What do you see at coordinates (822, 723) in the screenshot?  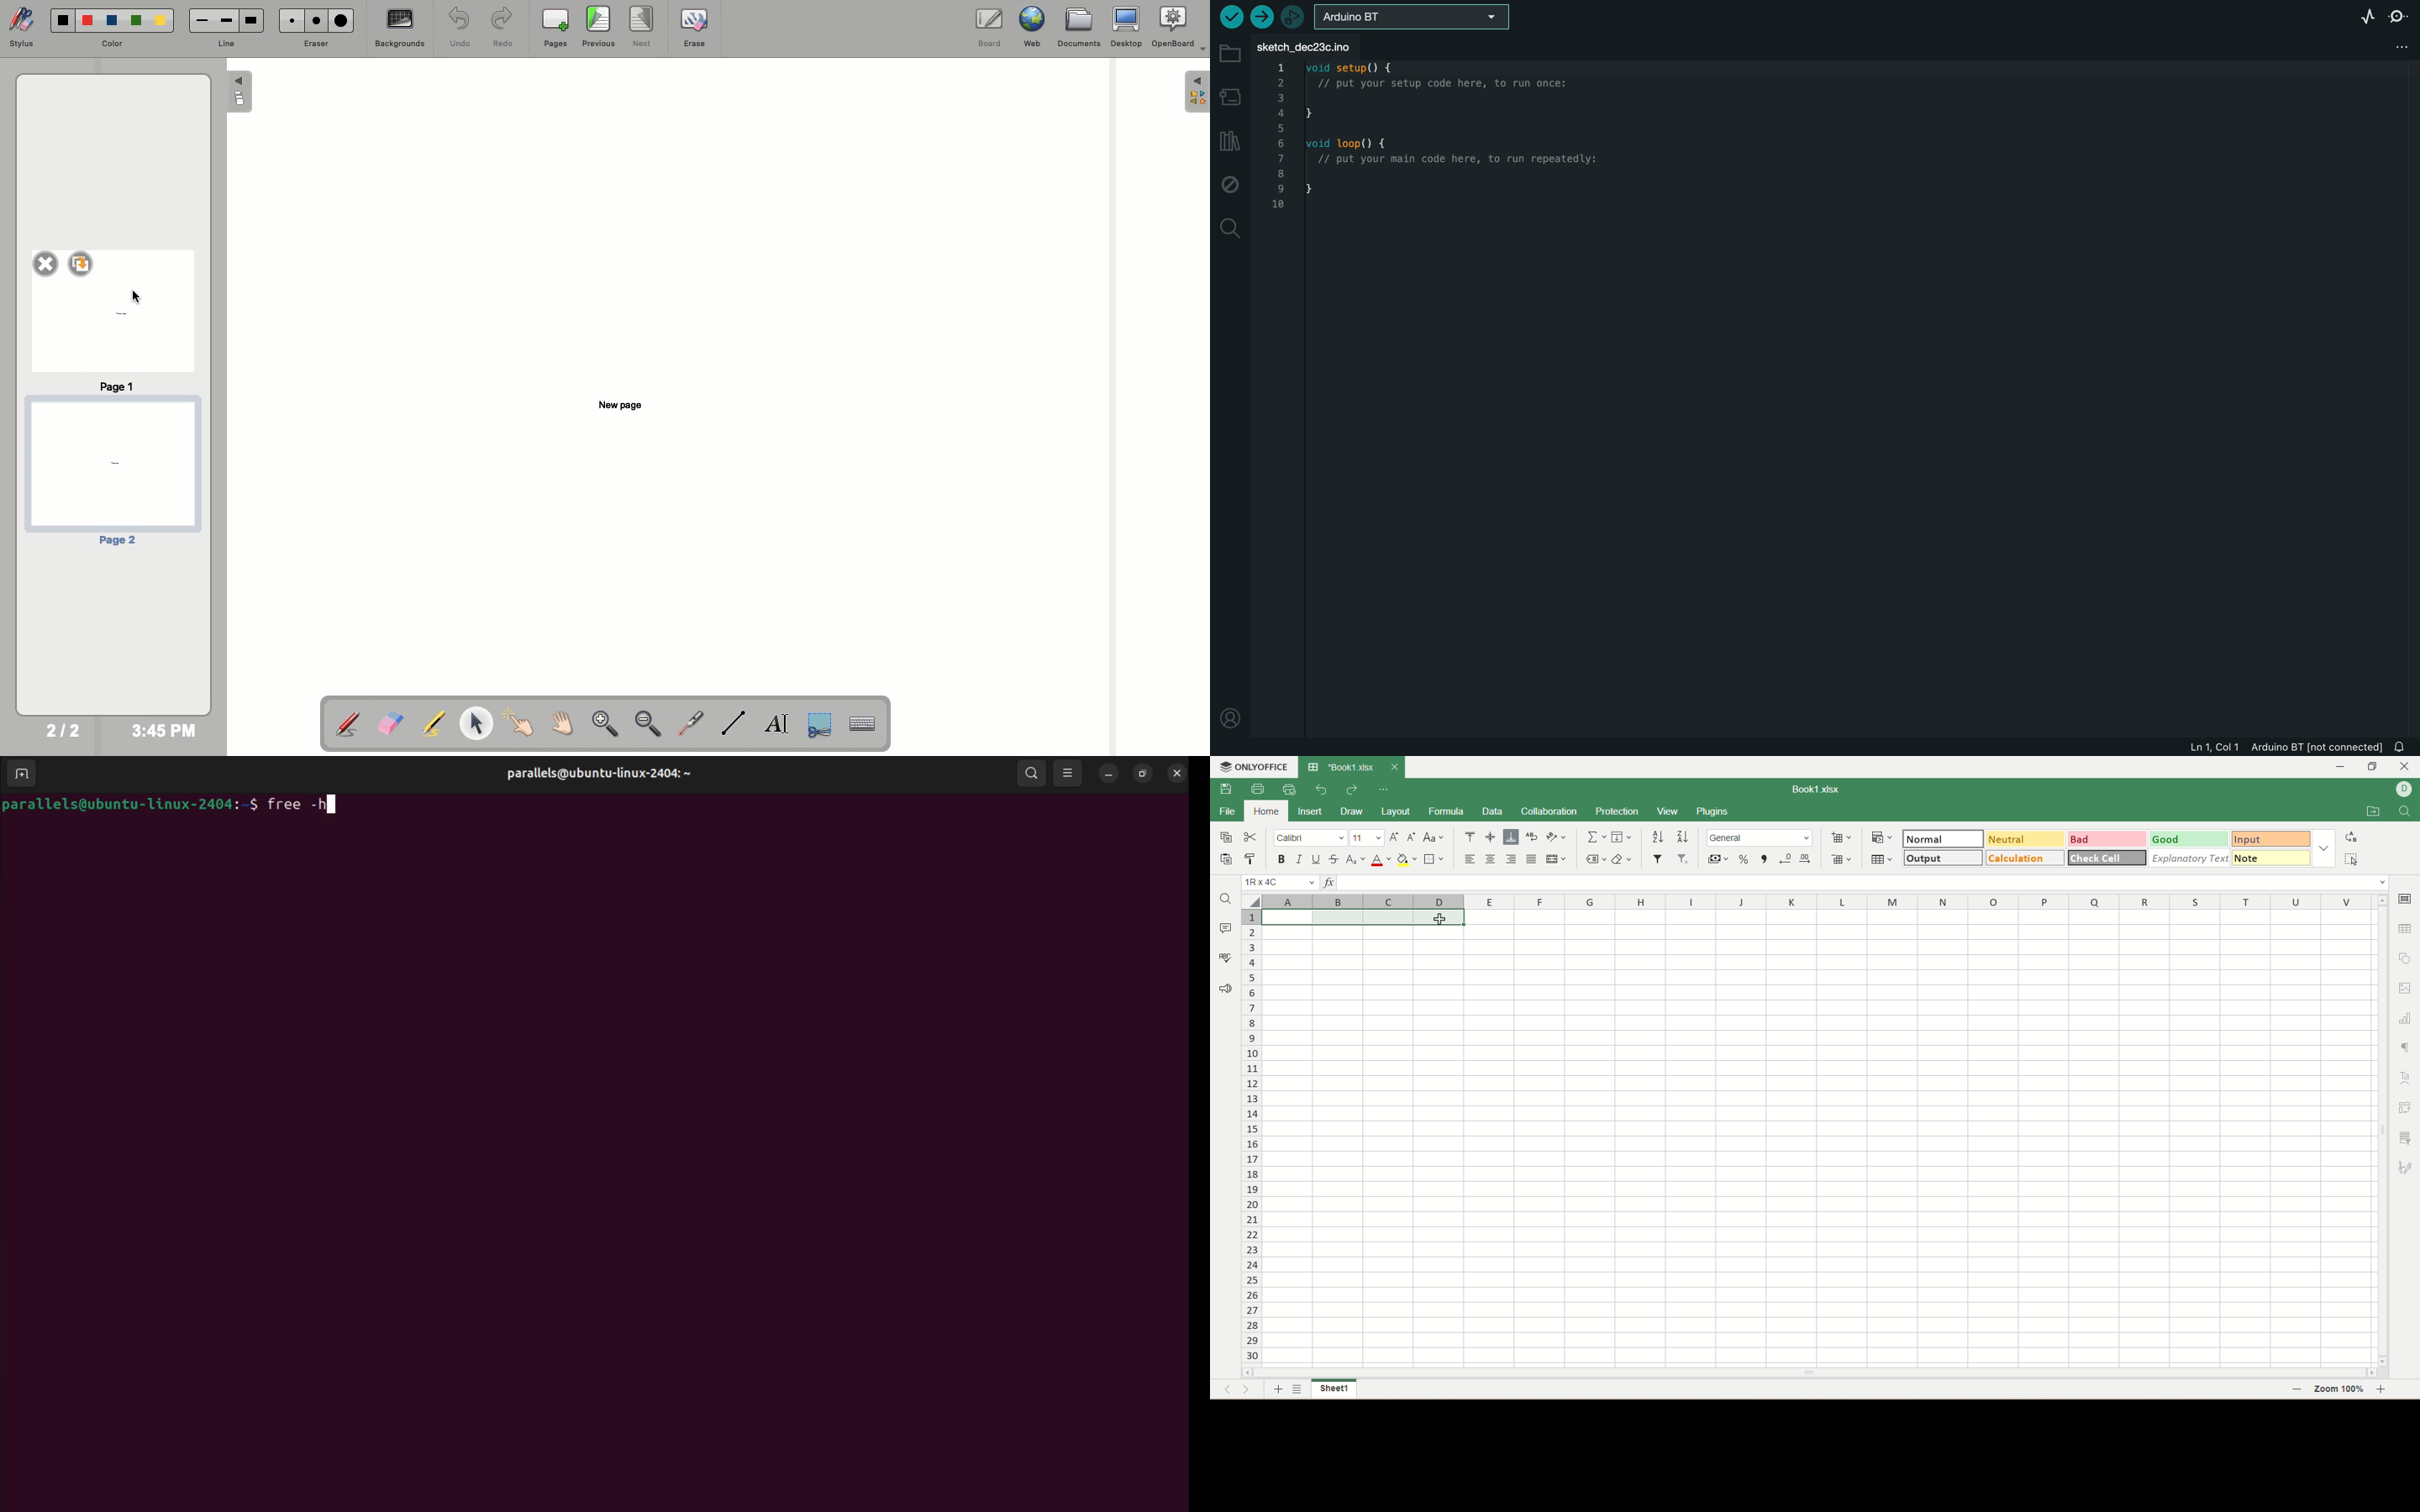 I see `Capturing a part of the screen` at bounding box center [822, 723].